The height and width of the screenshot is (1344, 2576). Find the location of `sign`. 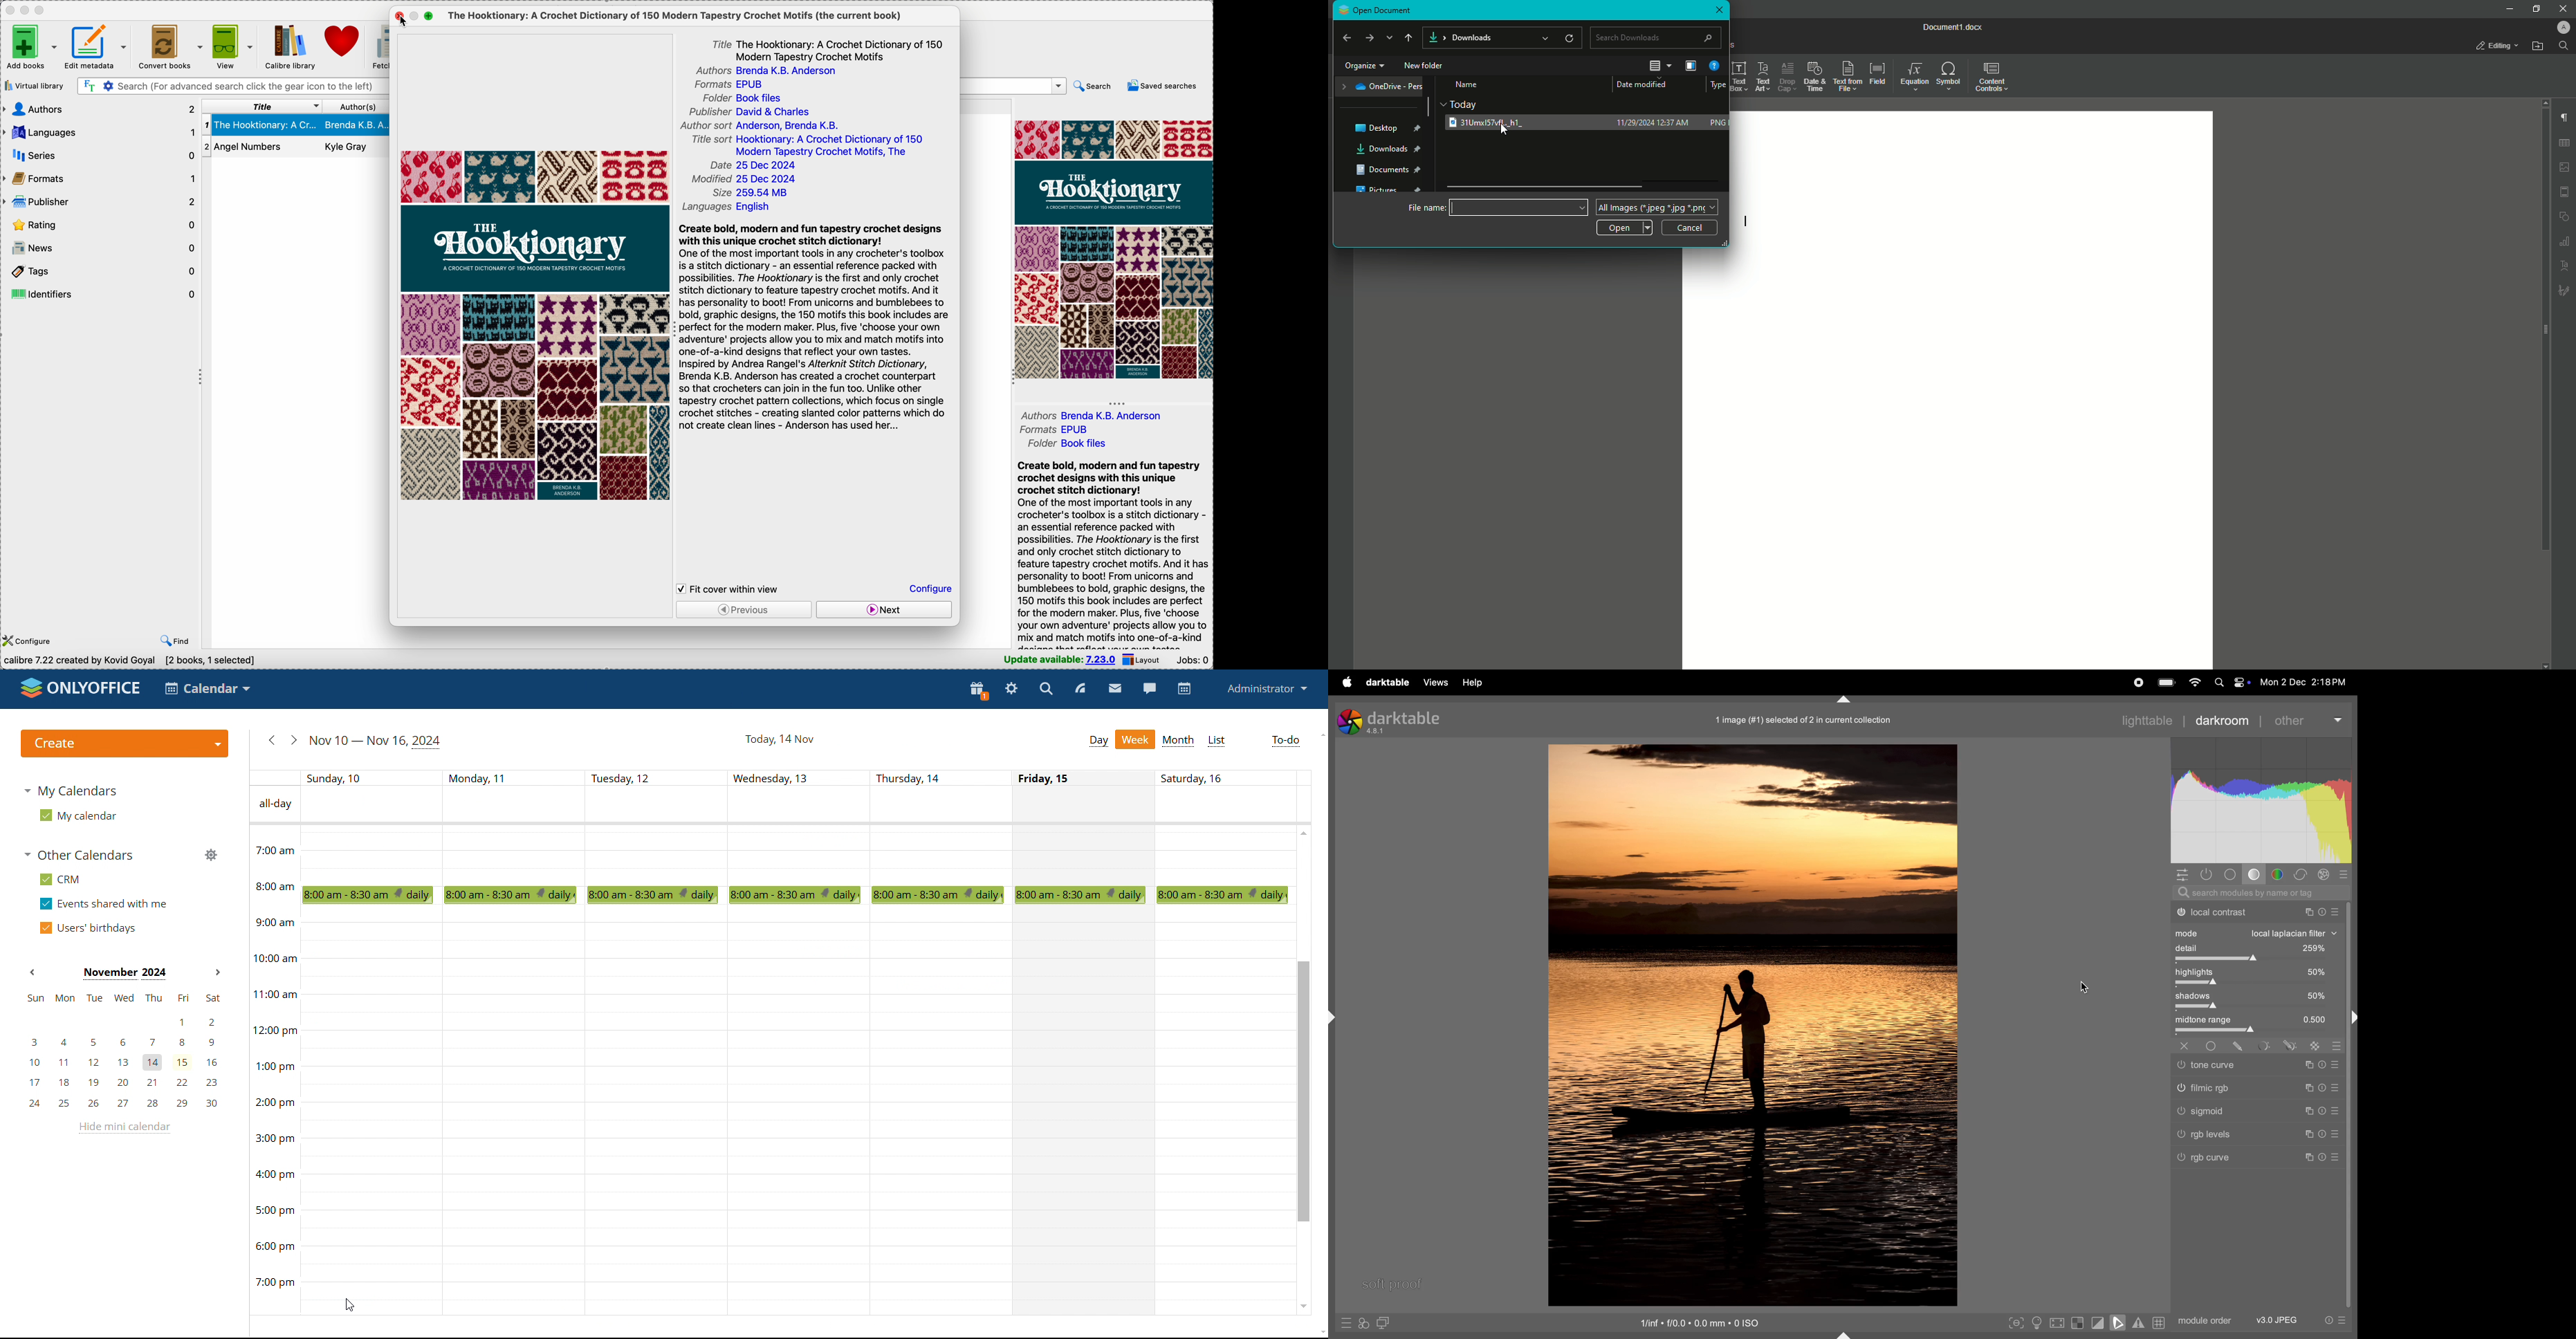

sign is located at coordinates (2336, 1090).